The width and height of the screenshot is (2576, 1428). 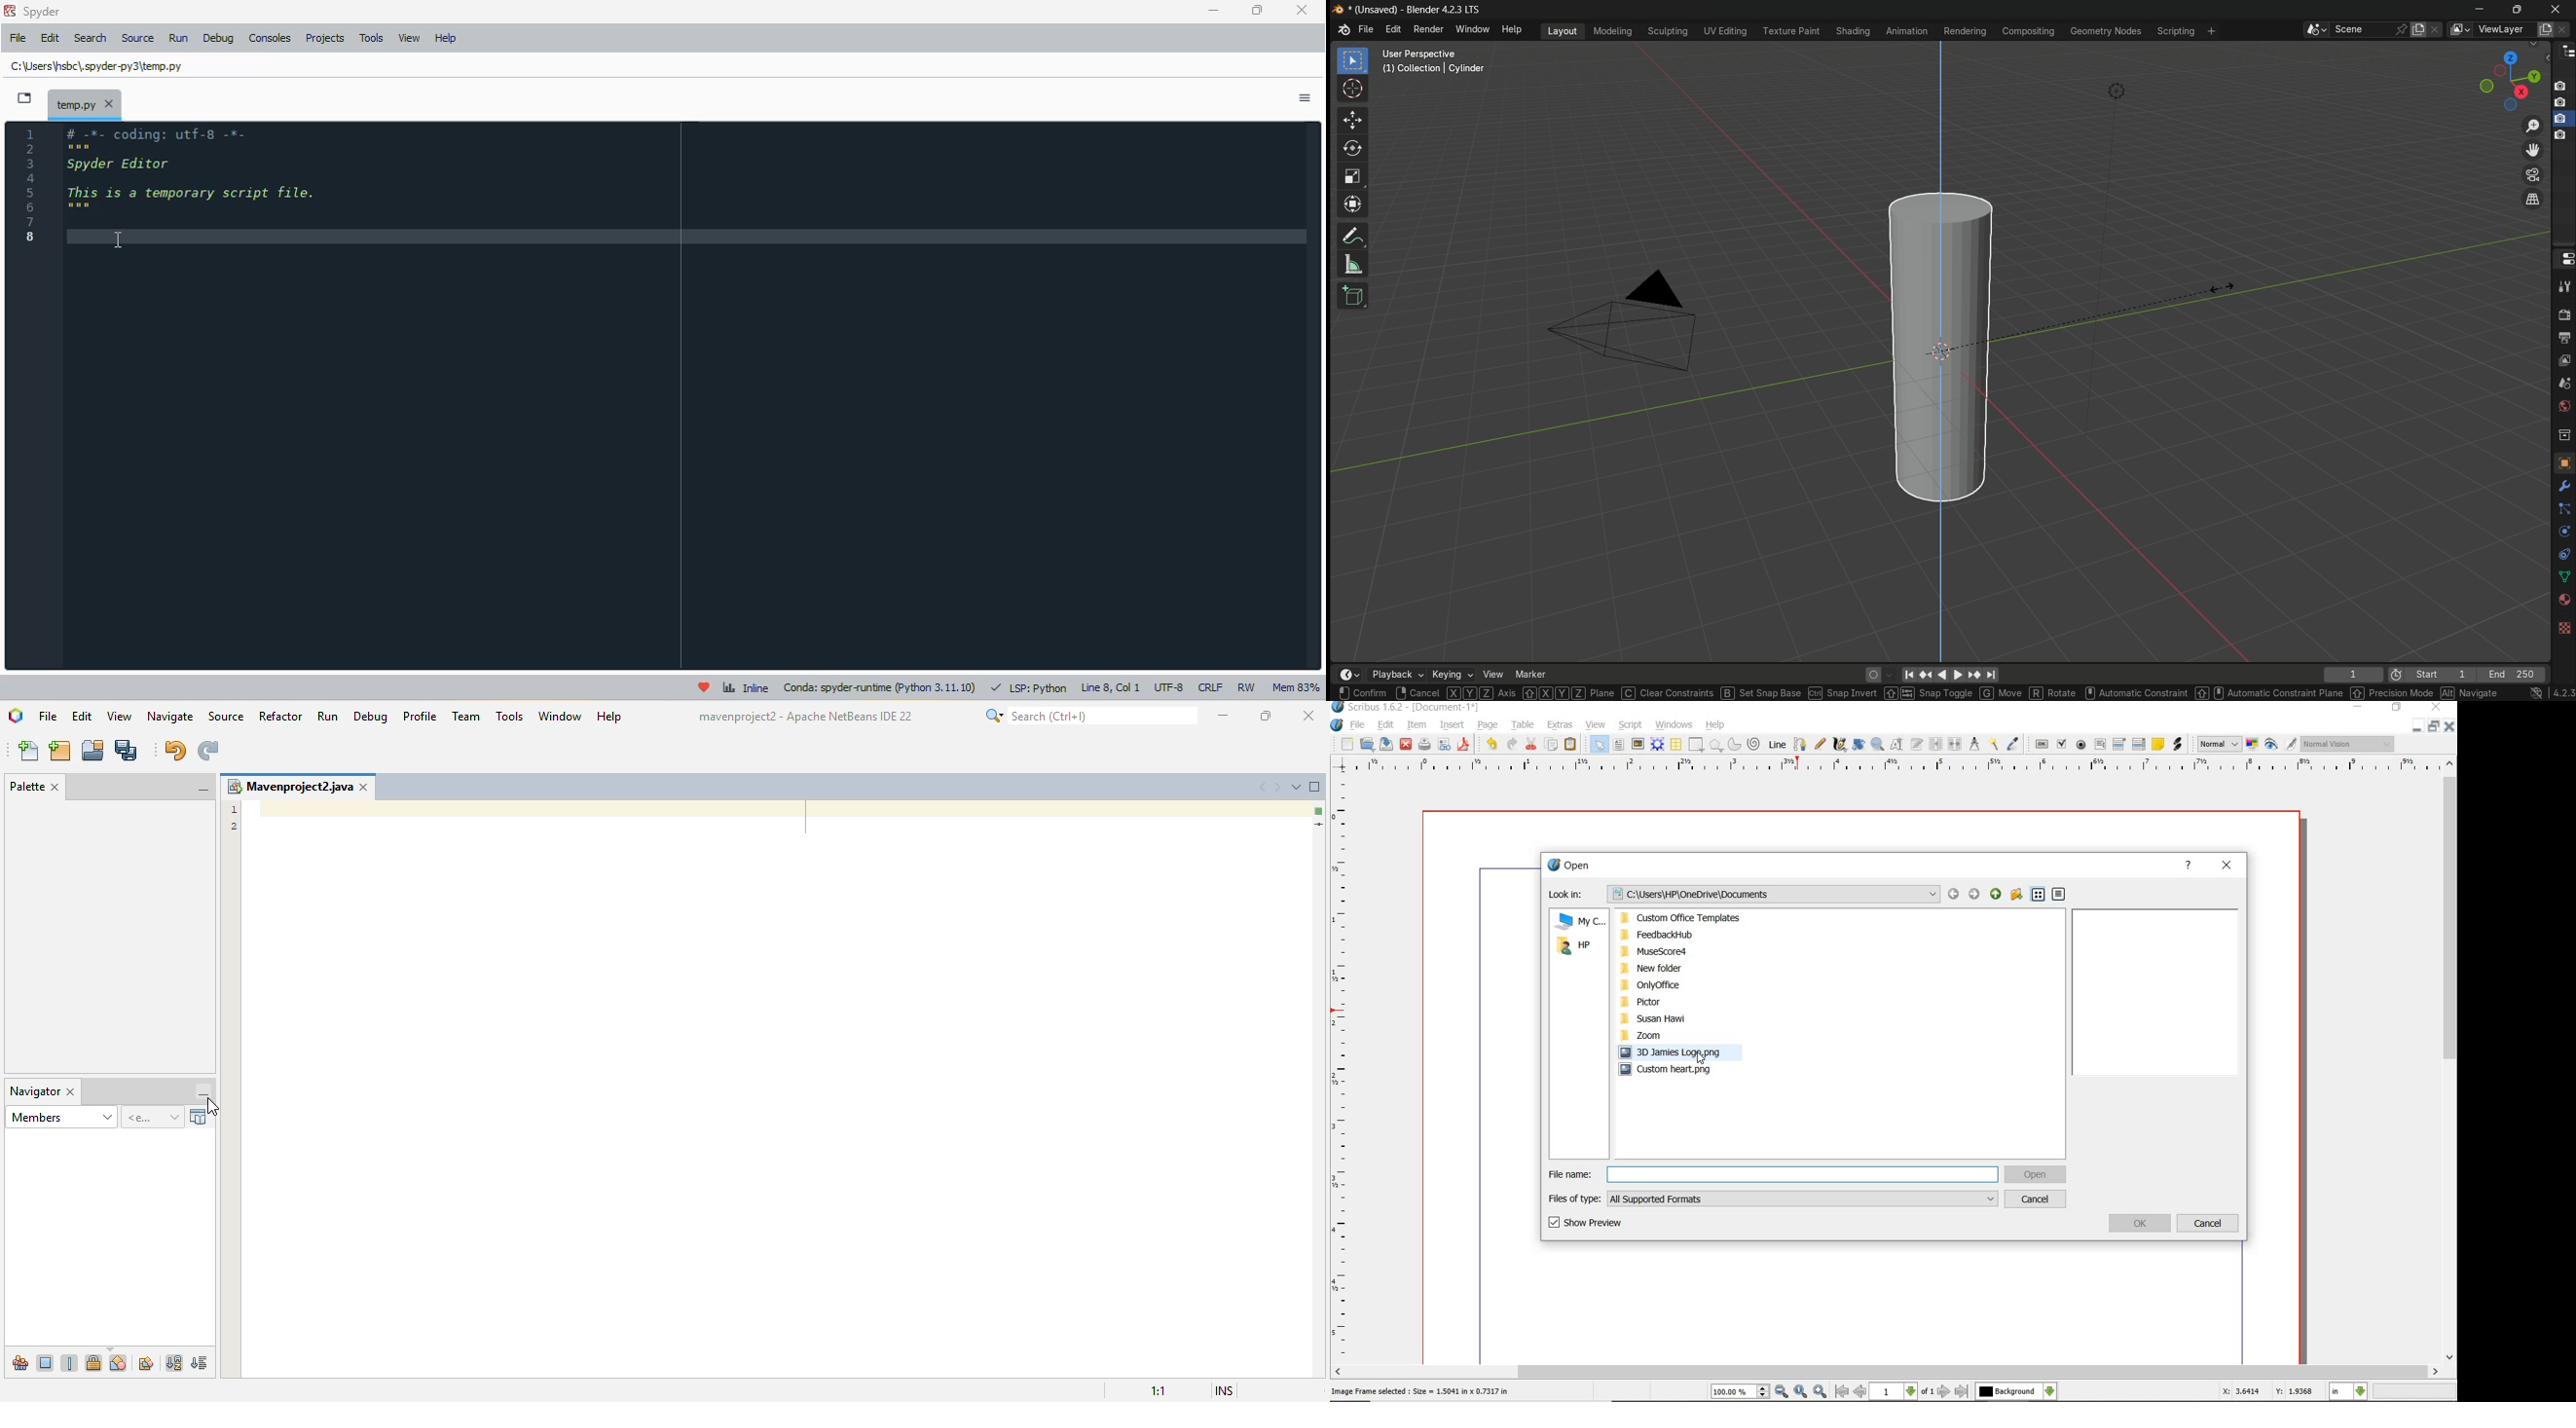 What do you see at coordinates (1352, 237) in the screenshot?
I see `annotate` at bounding box center [1352, 237].